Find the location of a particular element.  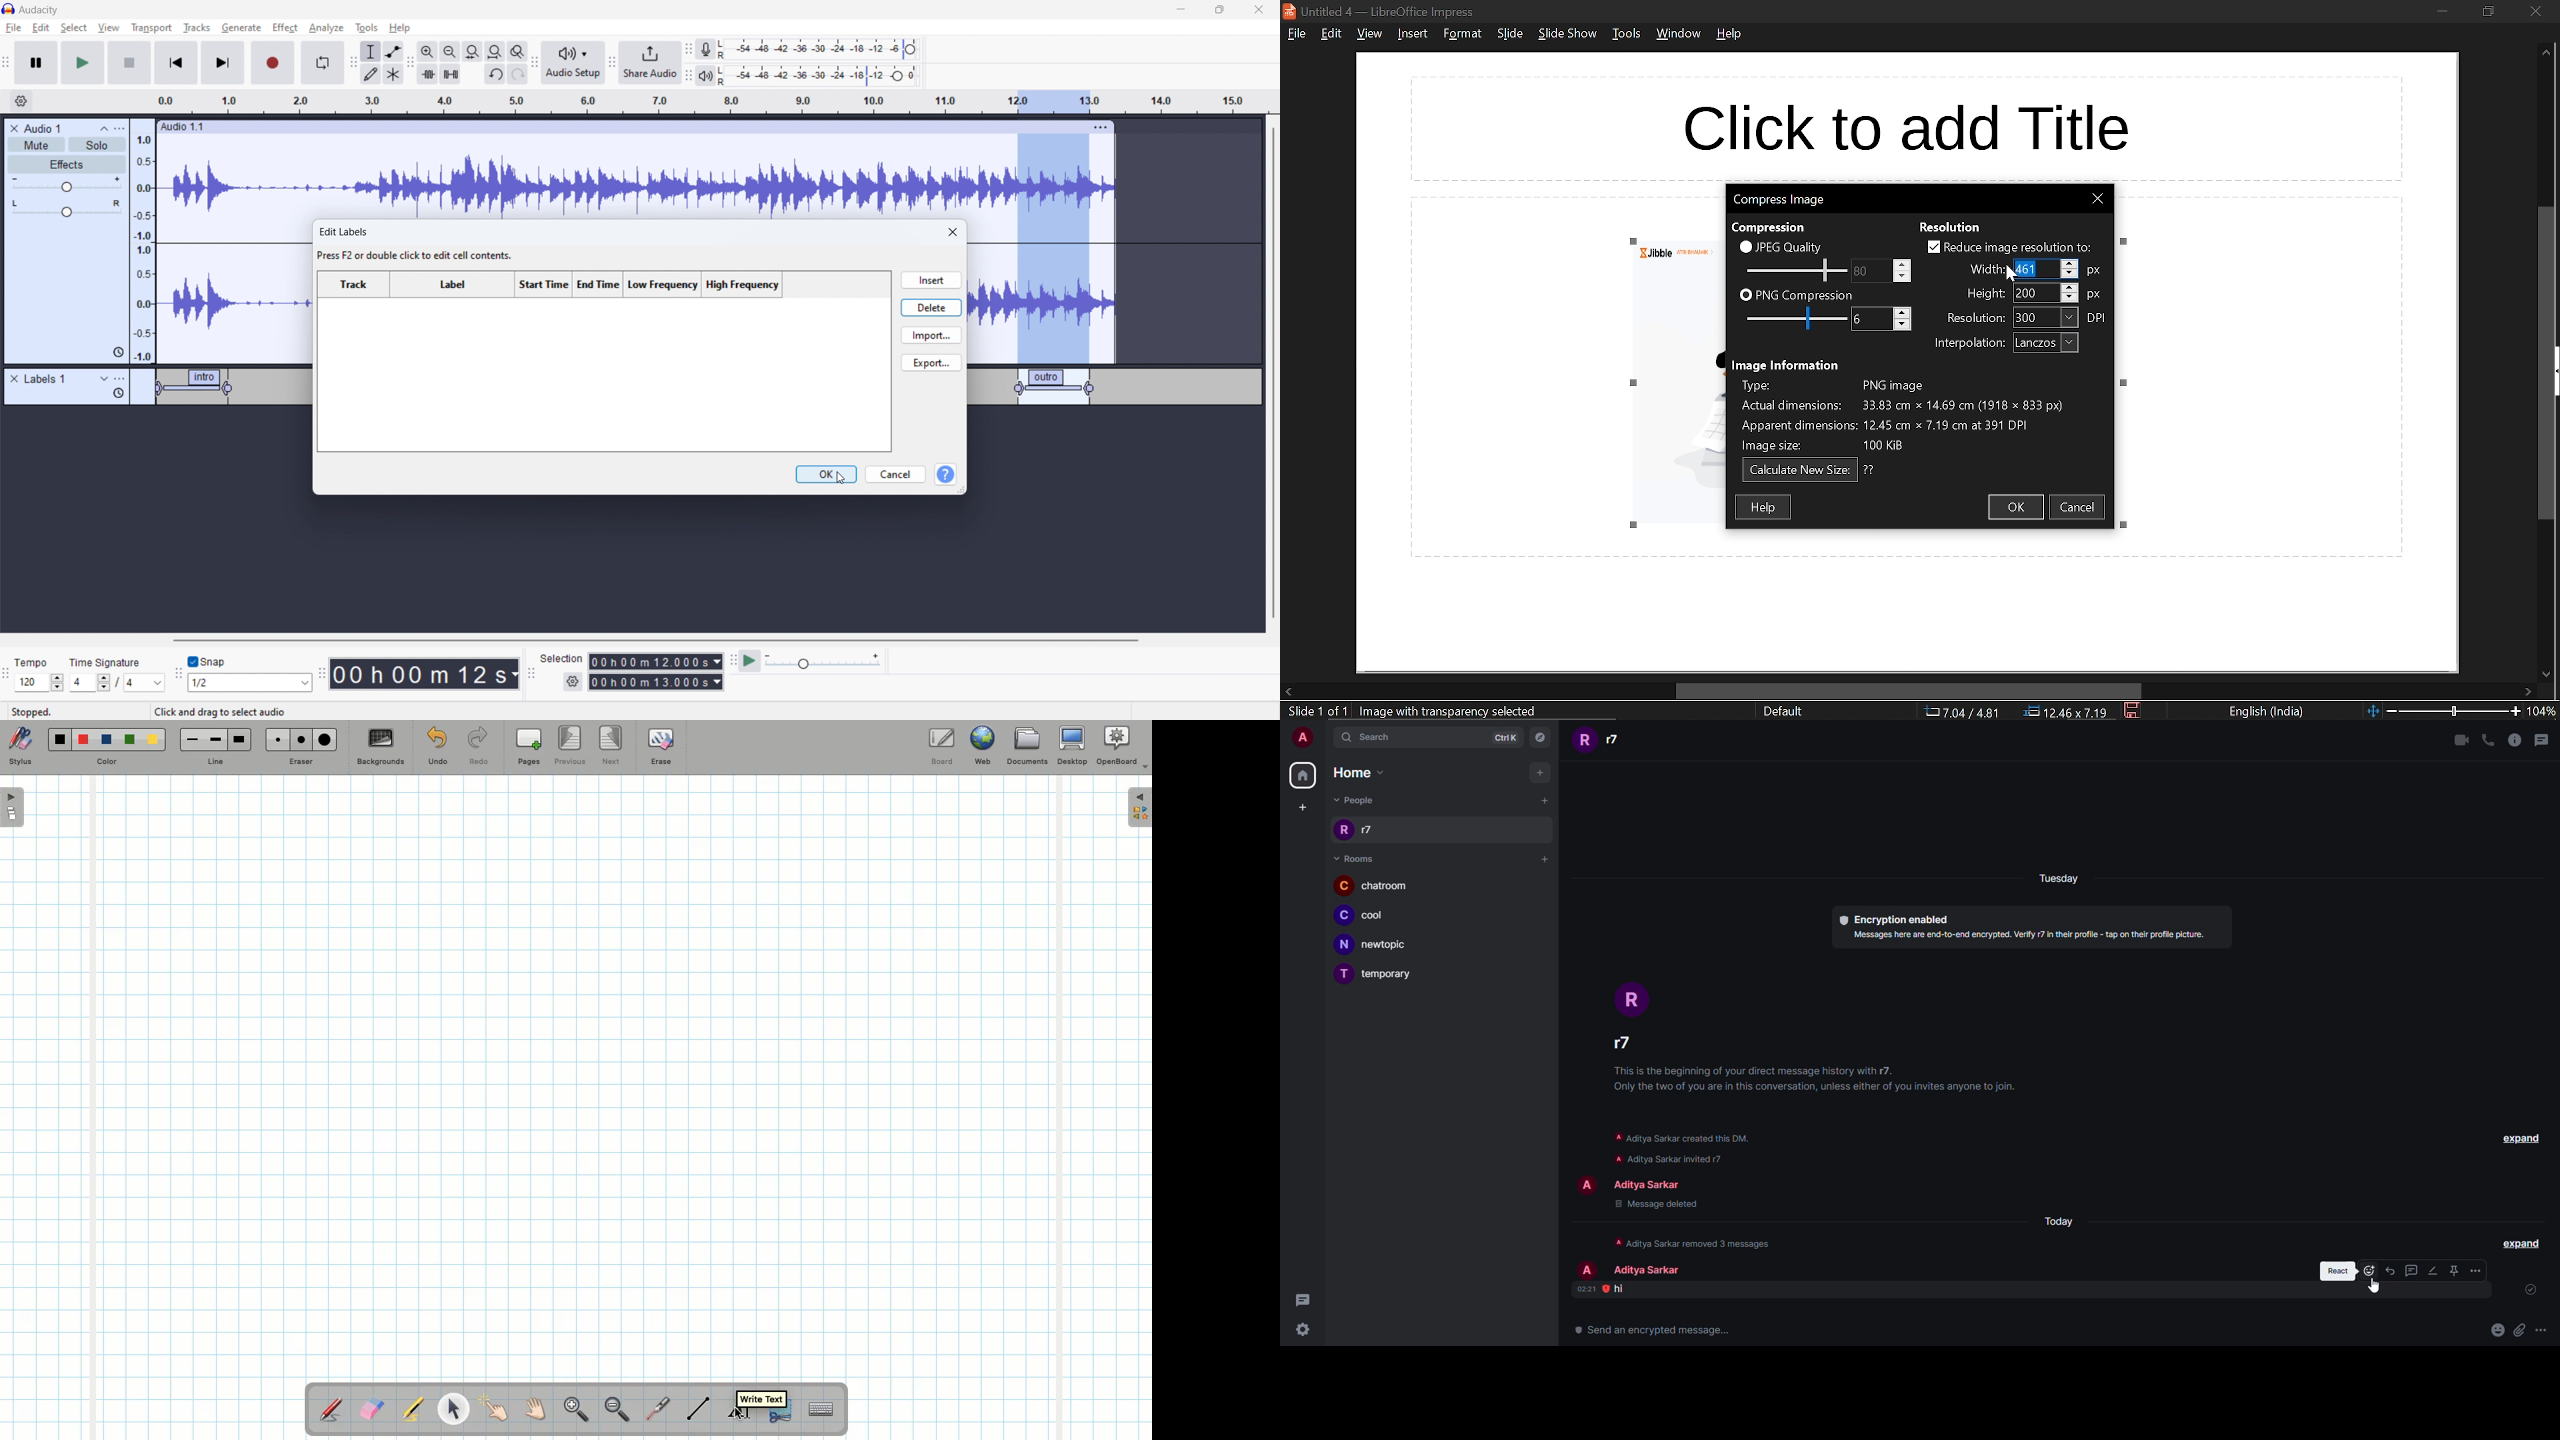

skip to the starting is located at coordinates (175, 63).